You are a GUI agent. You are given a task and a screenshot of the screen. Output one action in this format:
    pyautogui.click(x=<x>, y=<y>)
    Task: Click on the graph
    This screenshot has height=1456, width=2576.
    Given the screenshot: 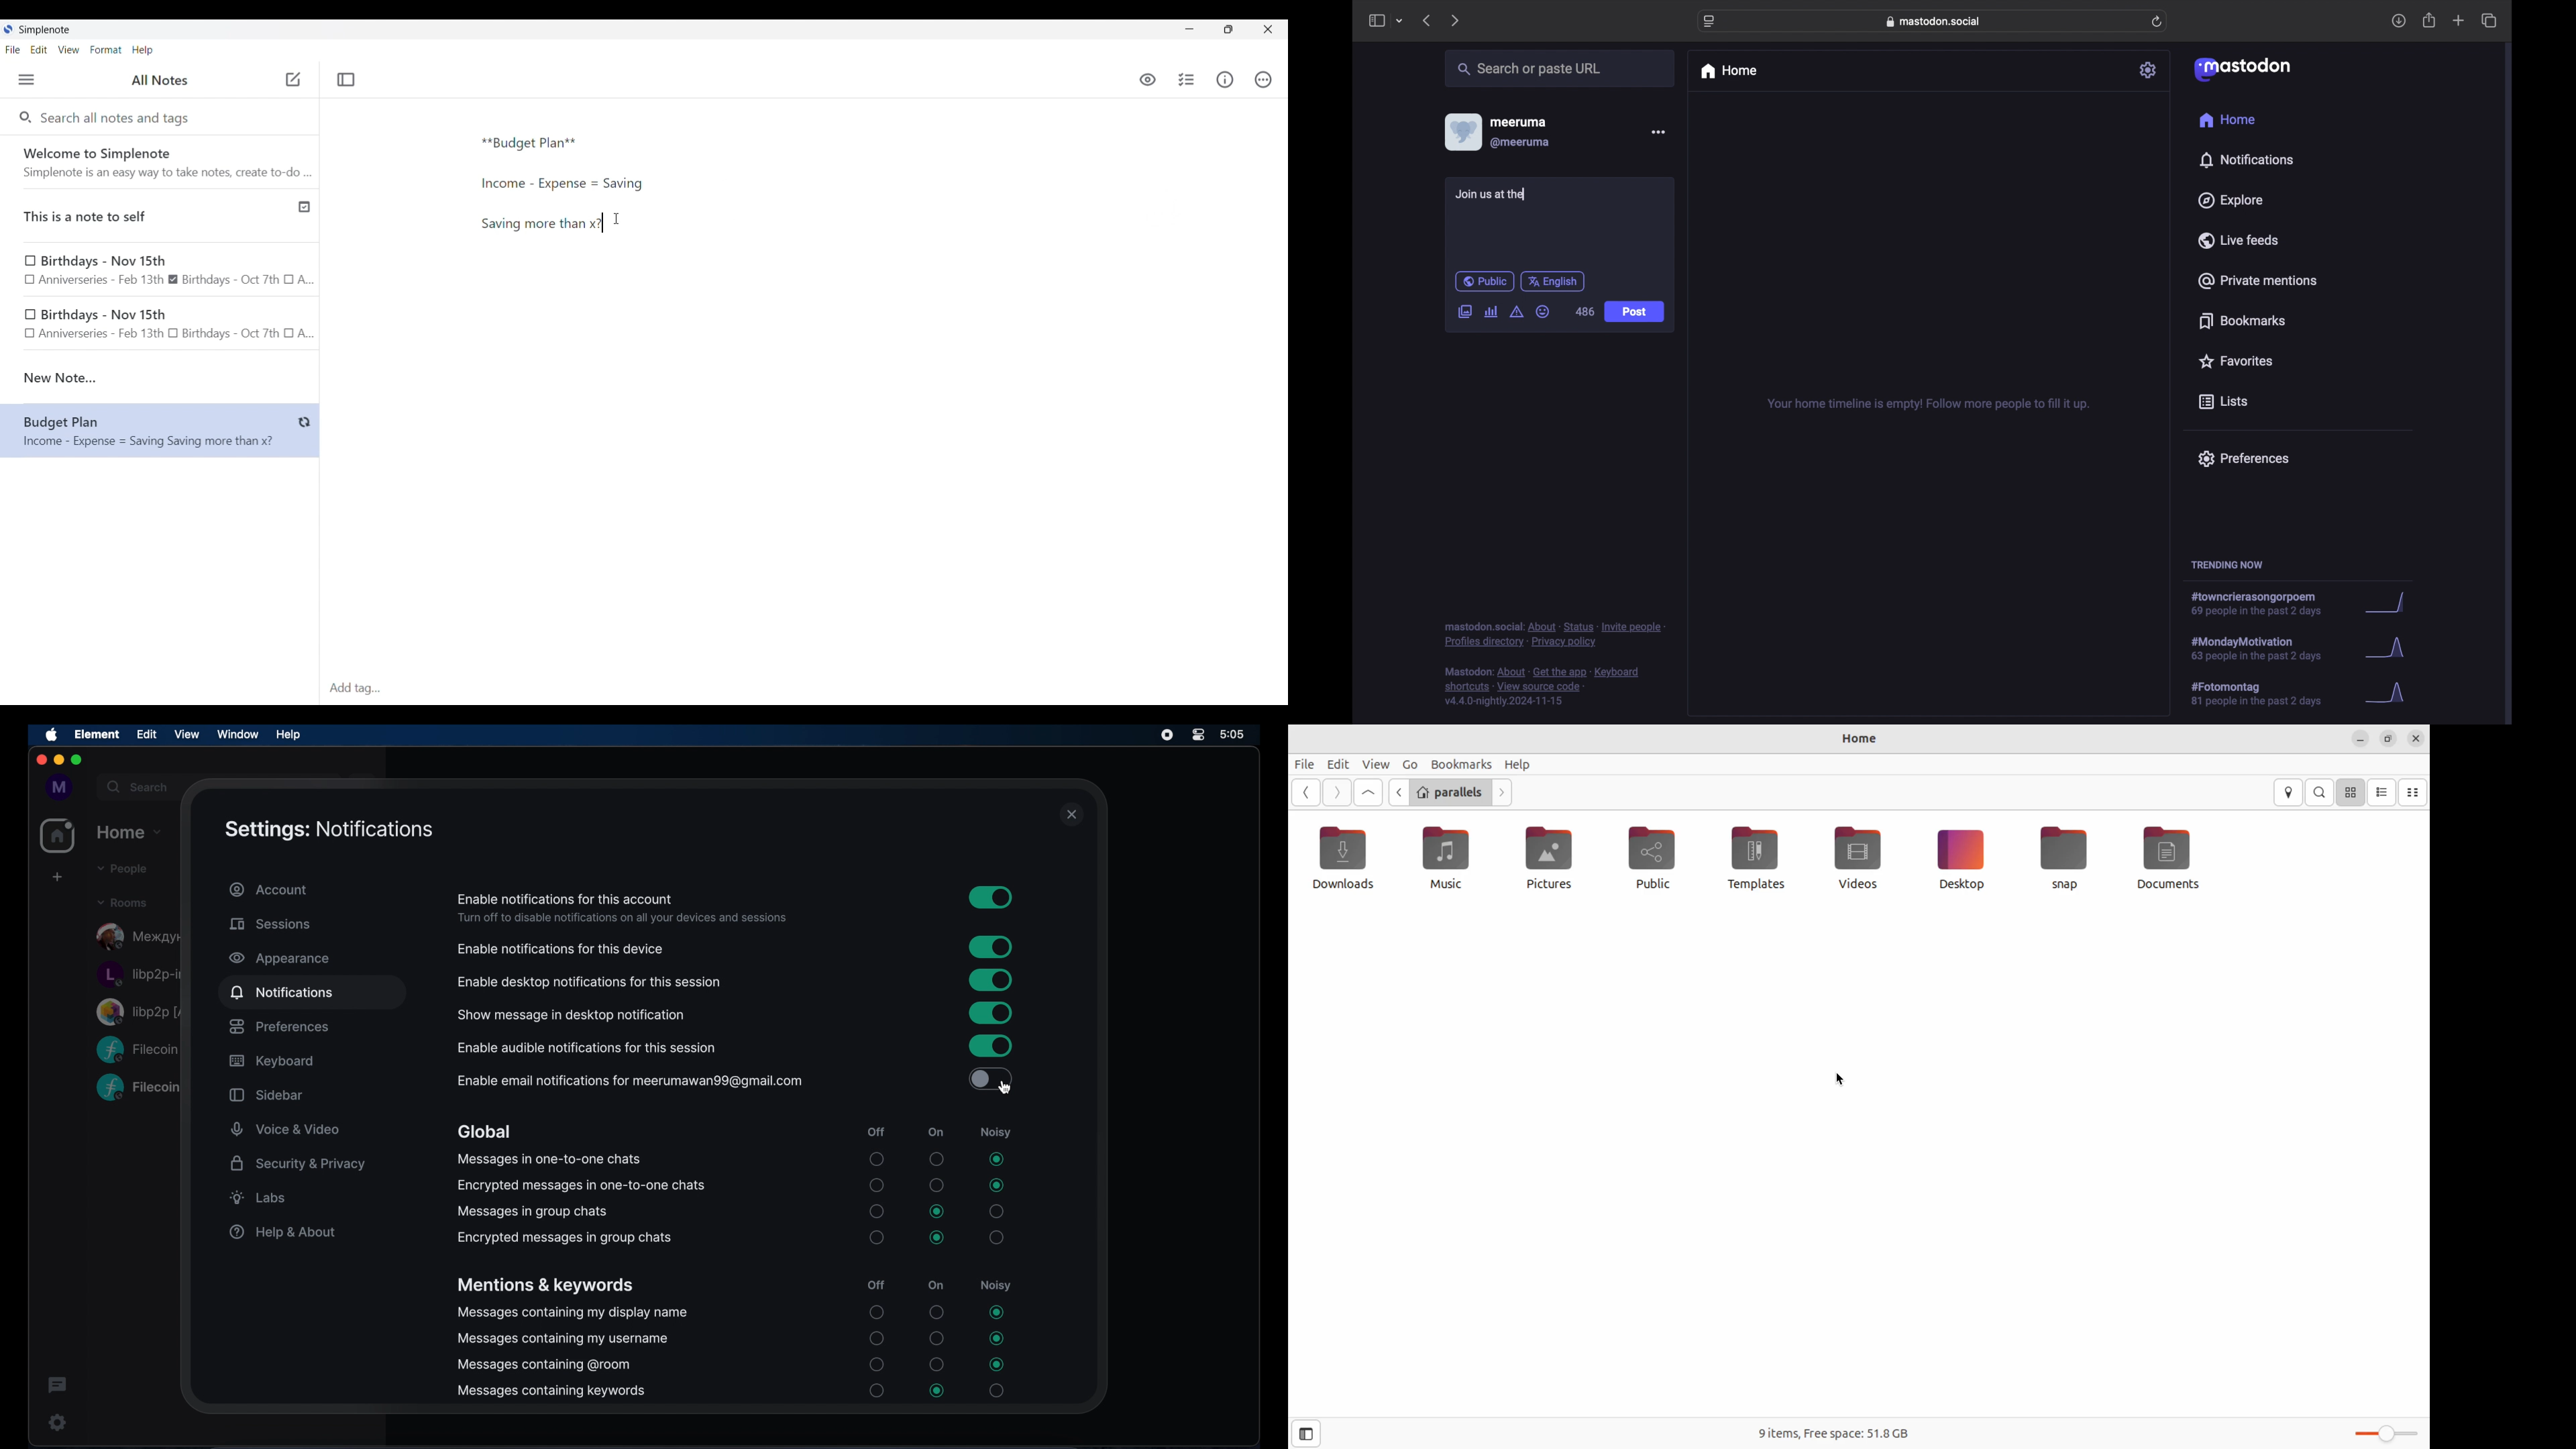 What is the action you would take?
    pyautogui.click(x=2389, y=604)
    